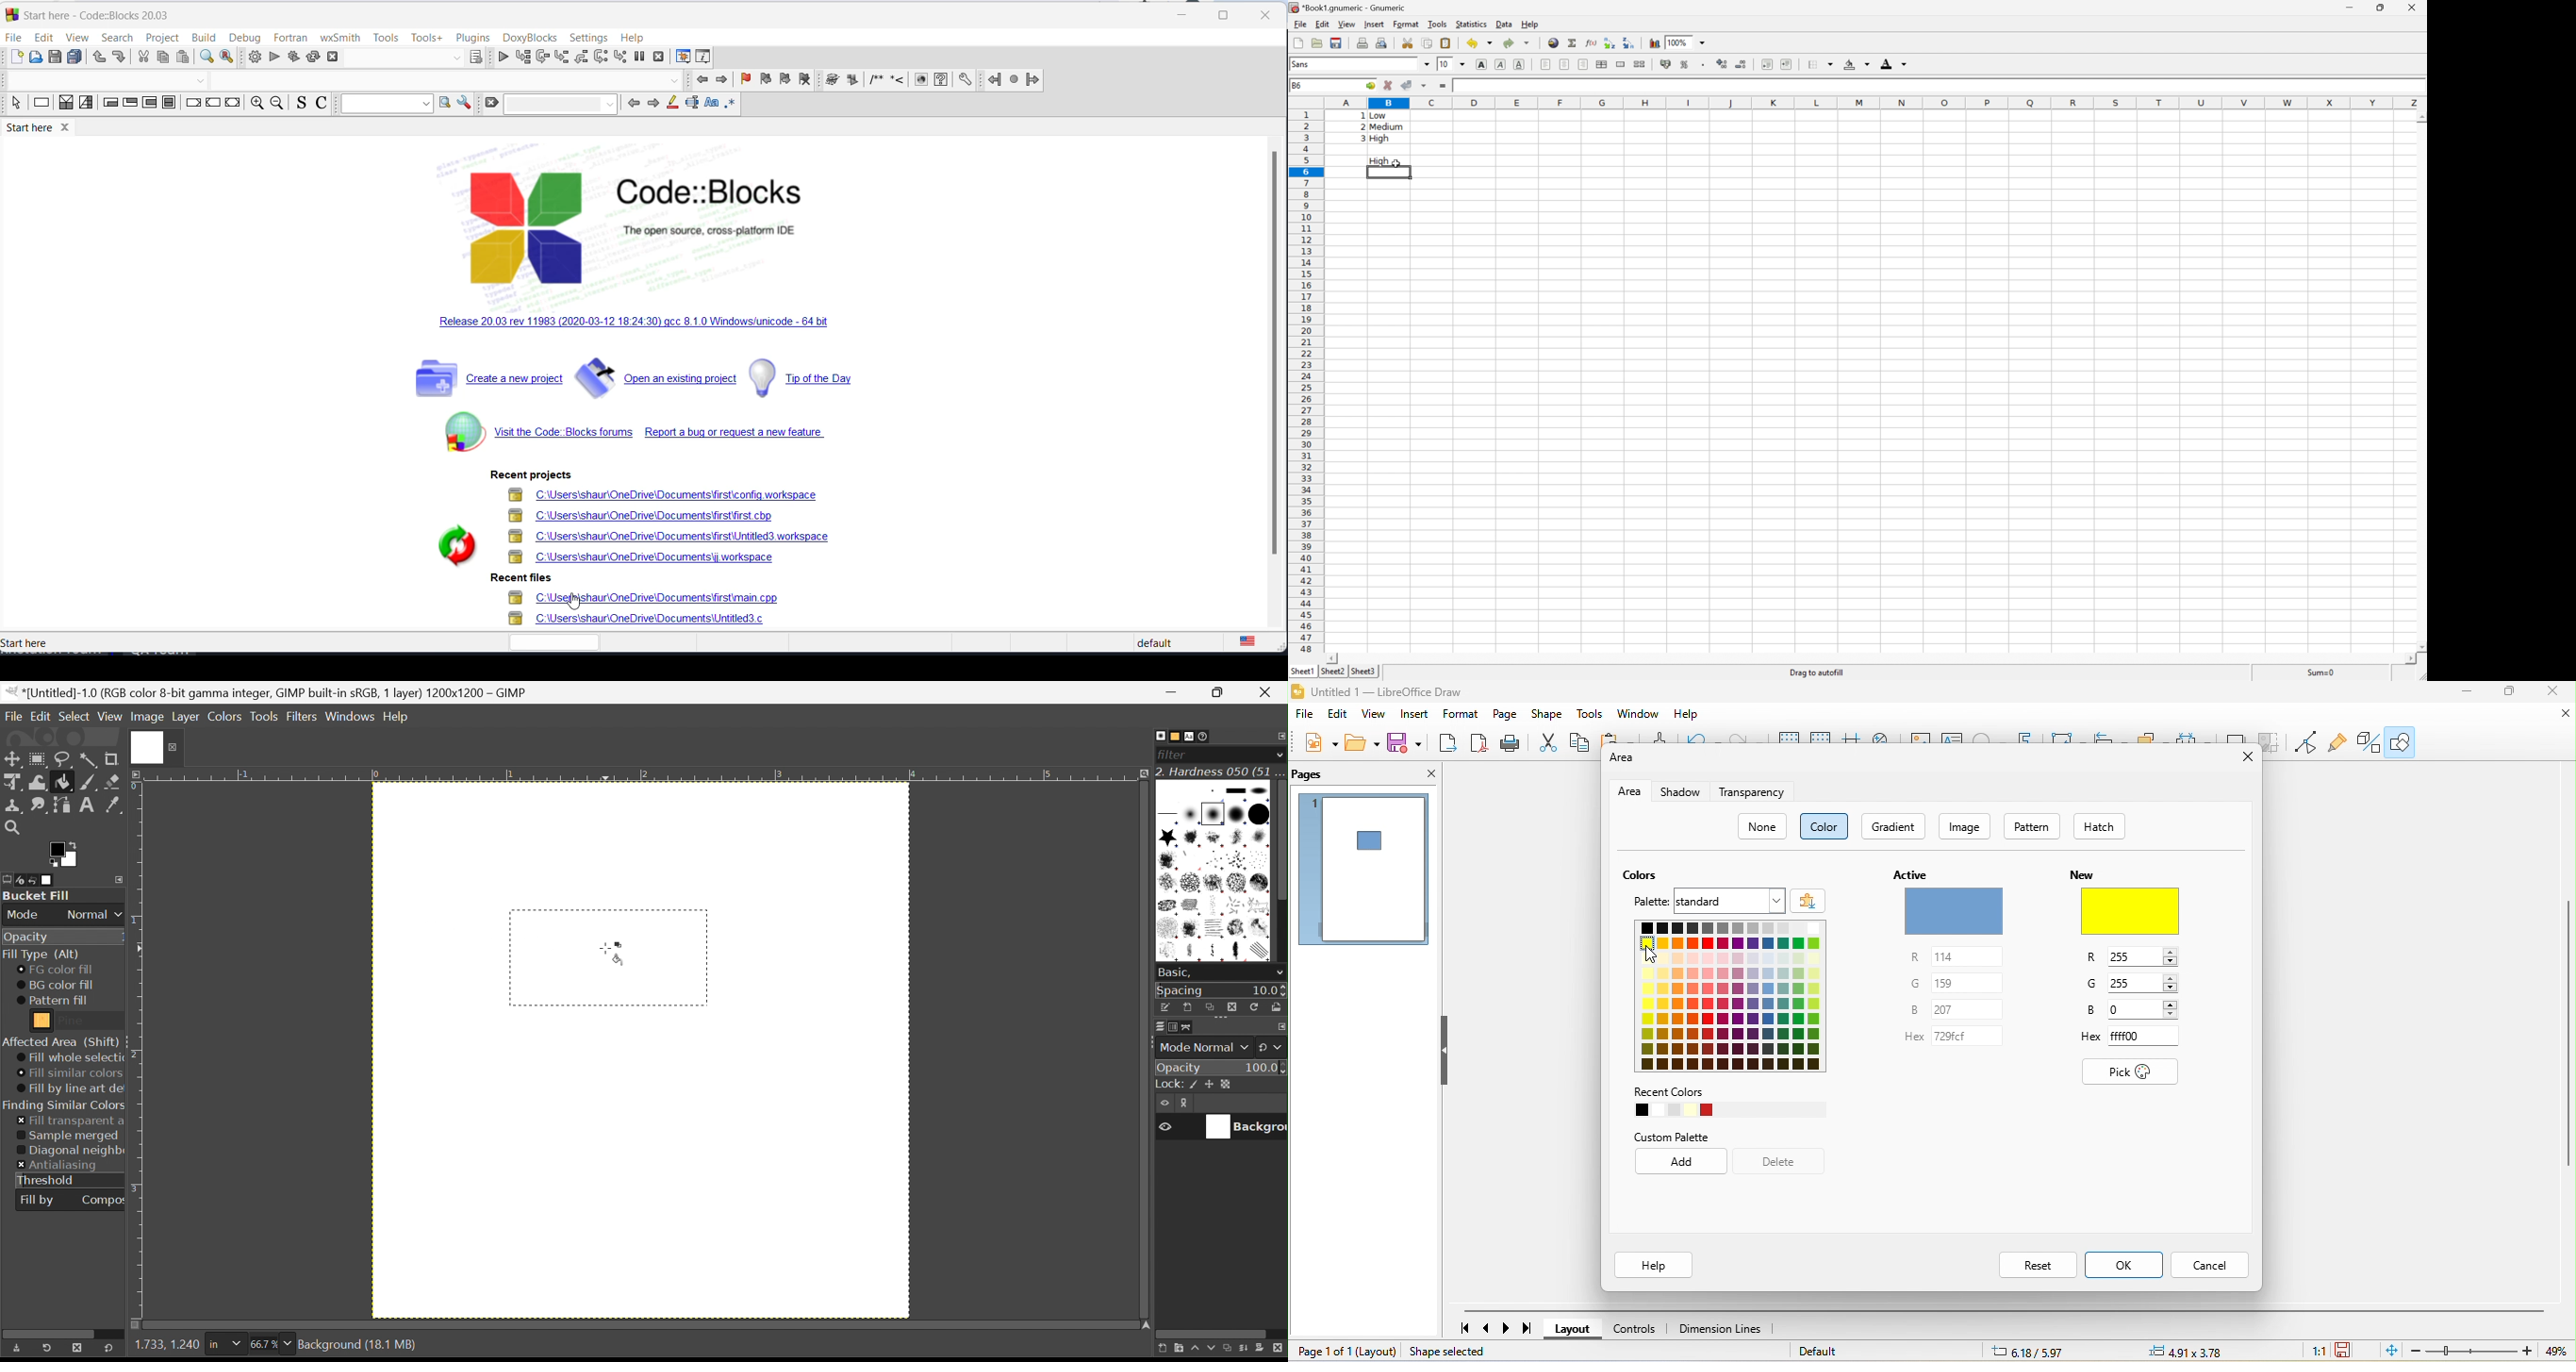 This screenshot has width=2576, height=1372. Describe the element at coordinates (1339, 715) in the screenshot. I see `edit` at that location.